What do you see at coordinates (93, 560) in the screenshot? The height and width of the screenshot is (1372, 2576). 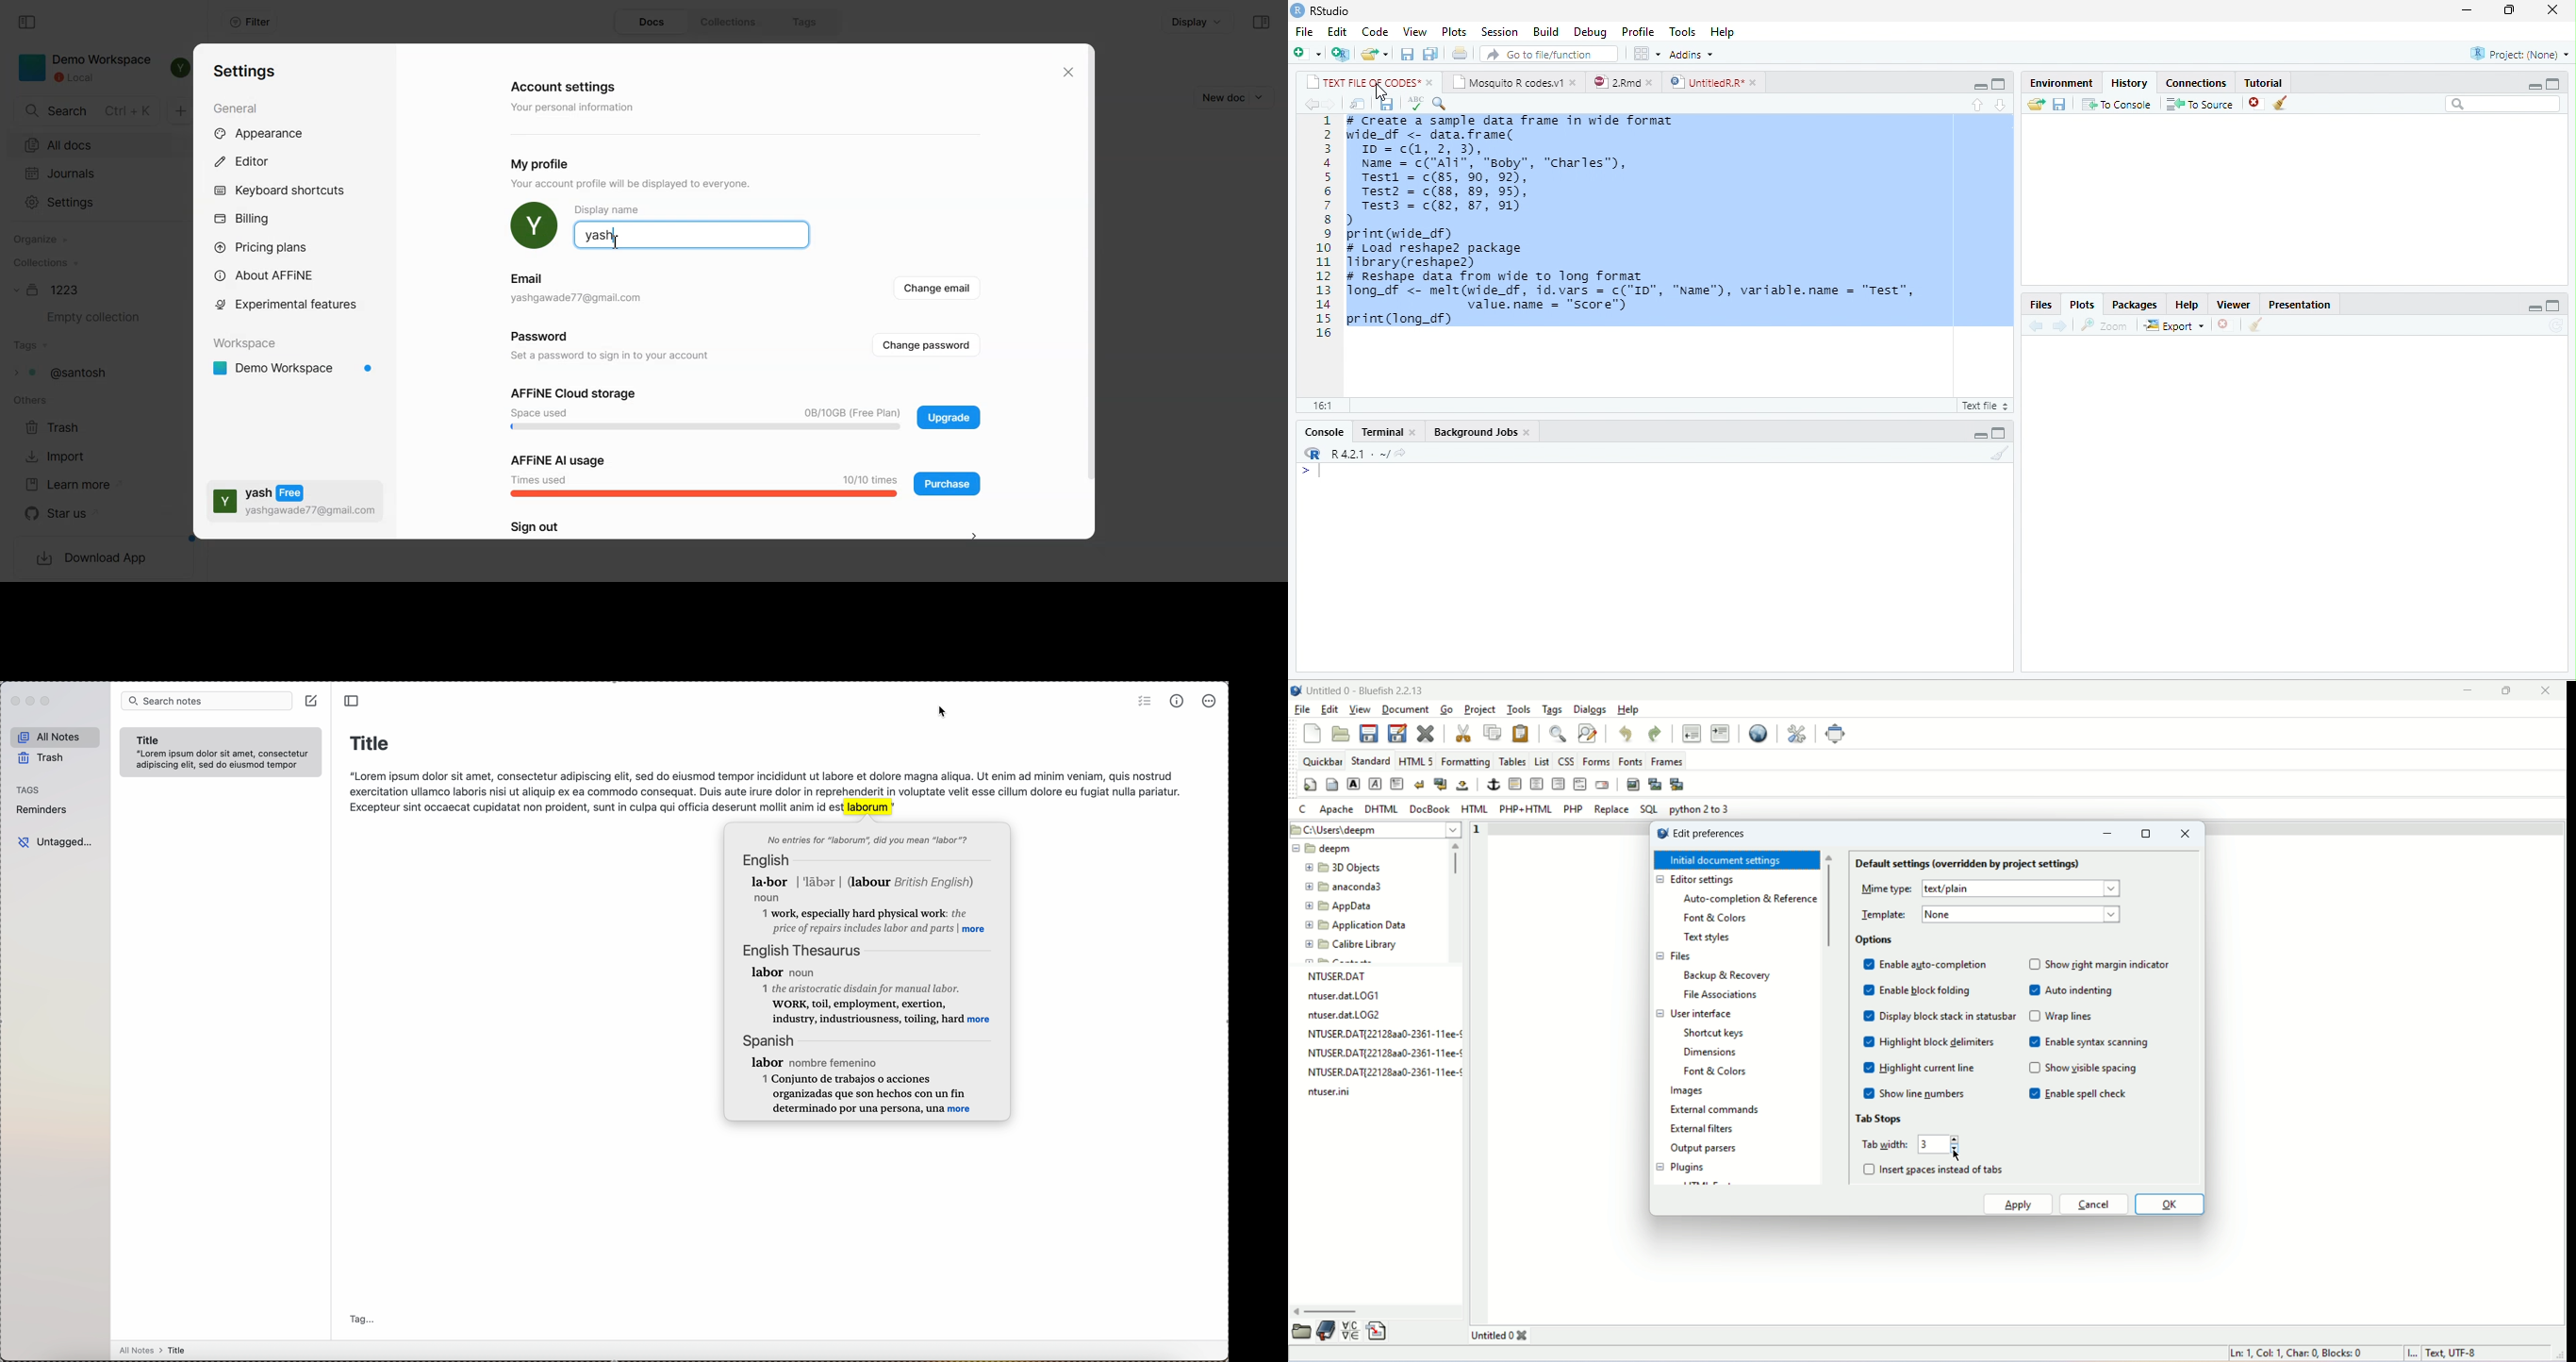 I see `Download App` at bounding box center [93, 560].